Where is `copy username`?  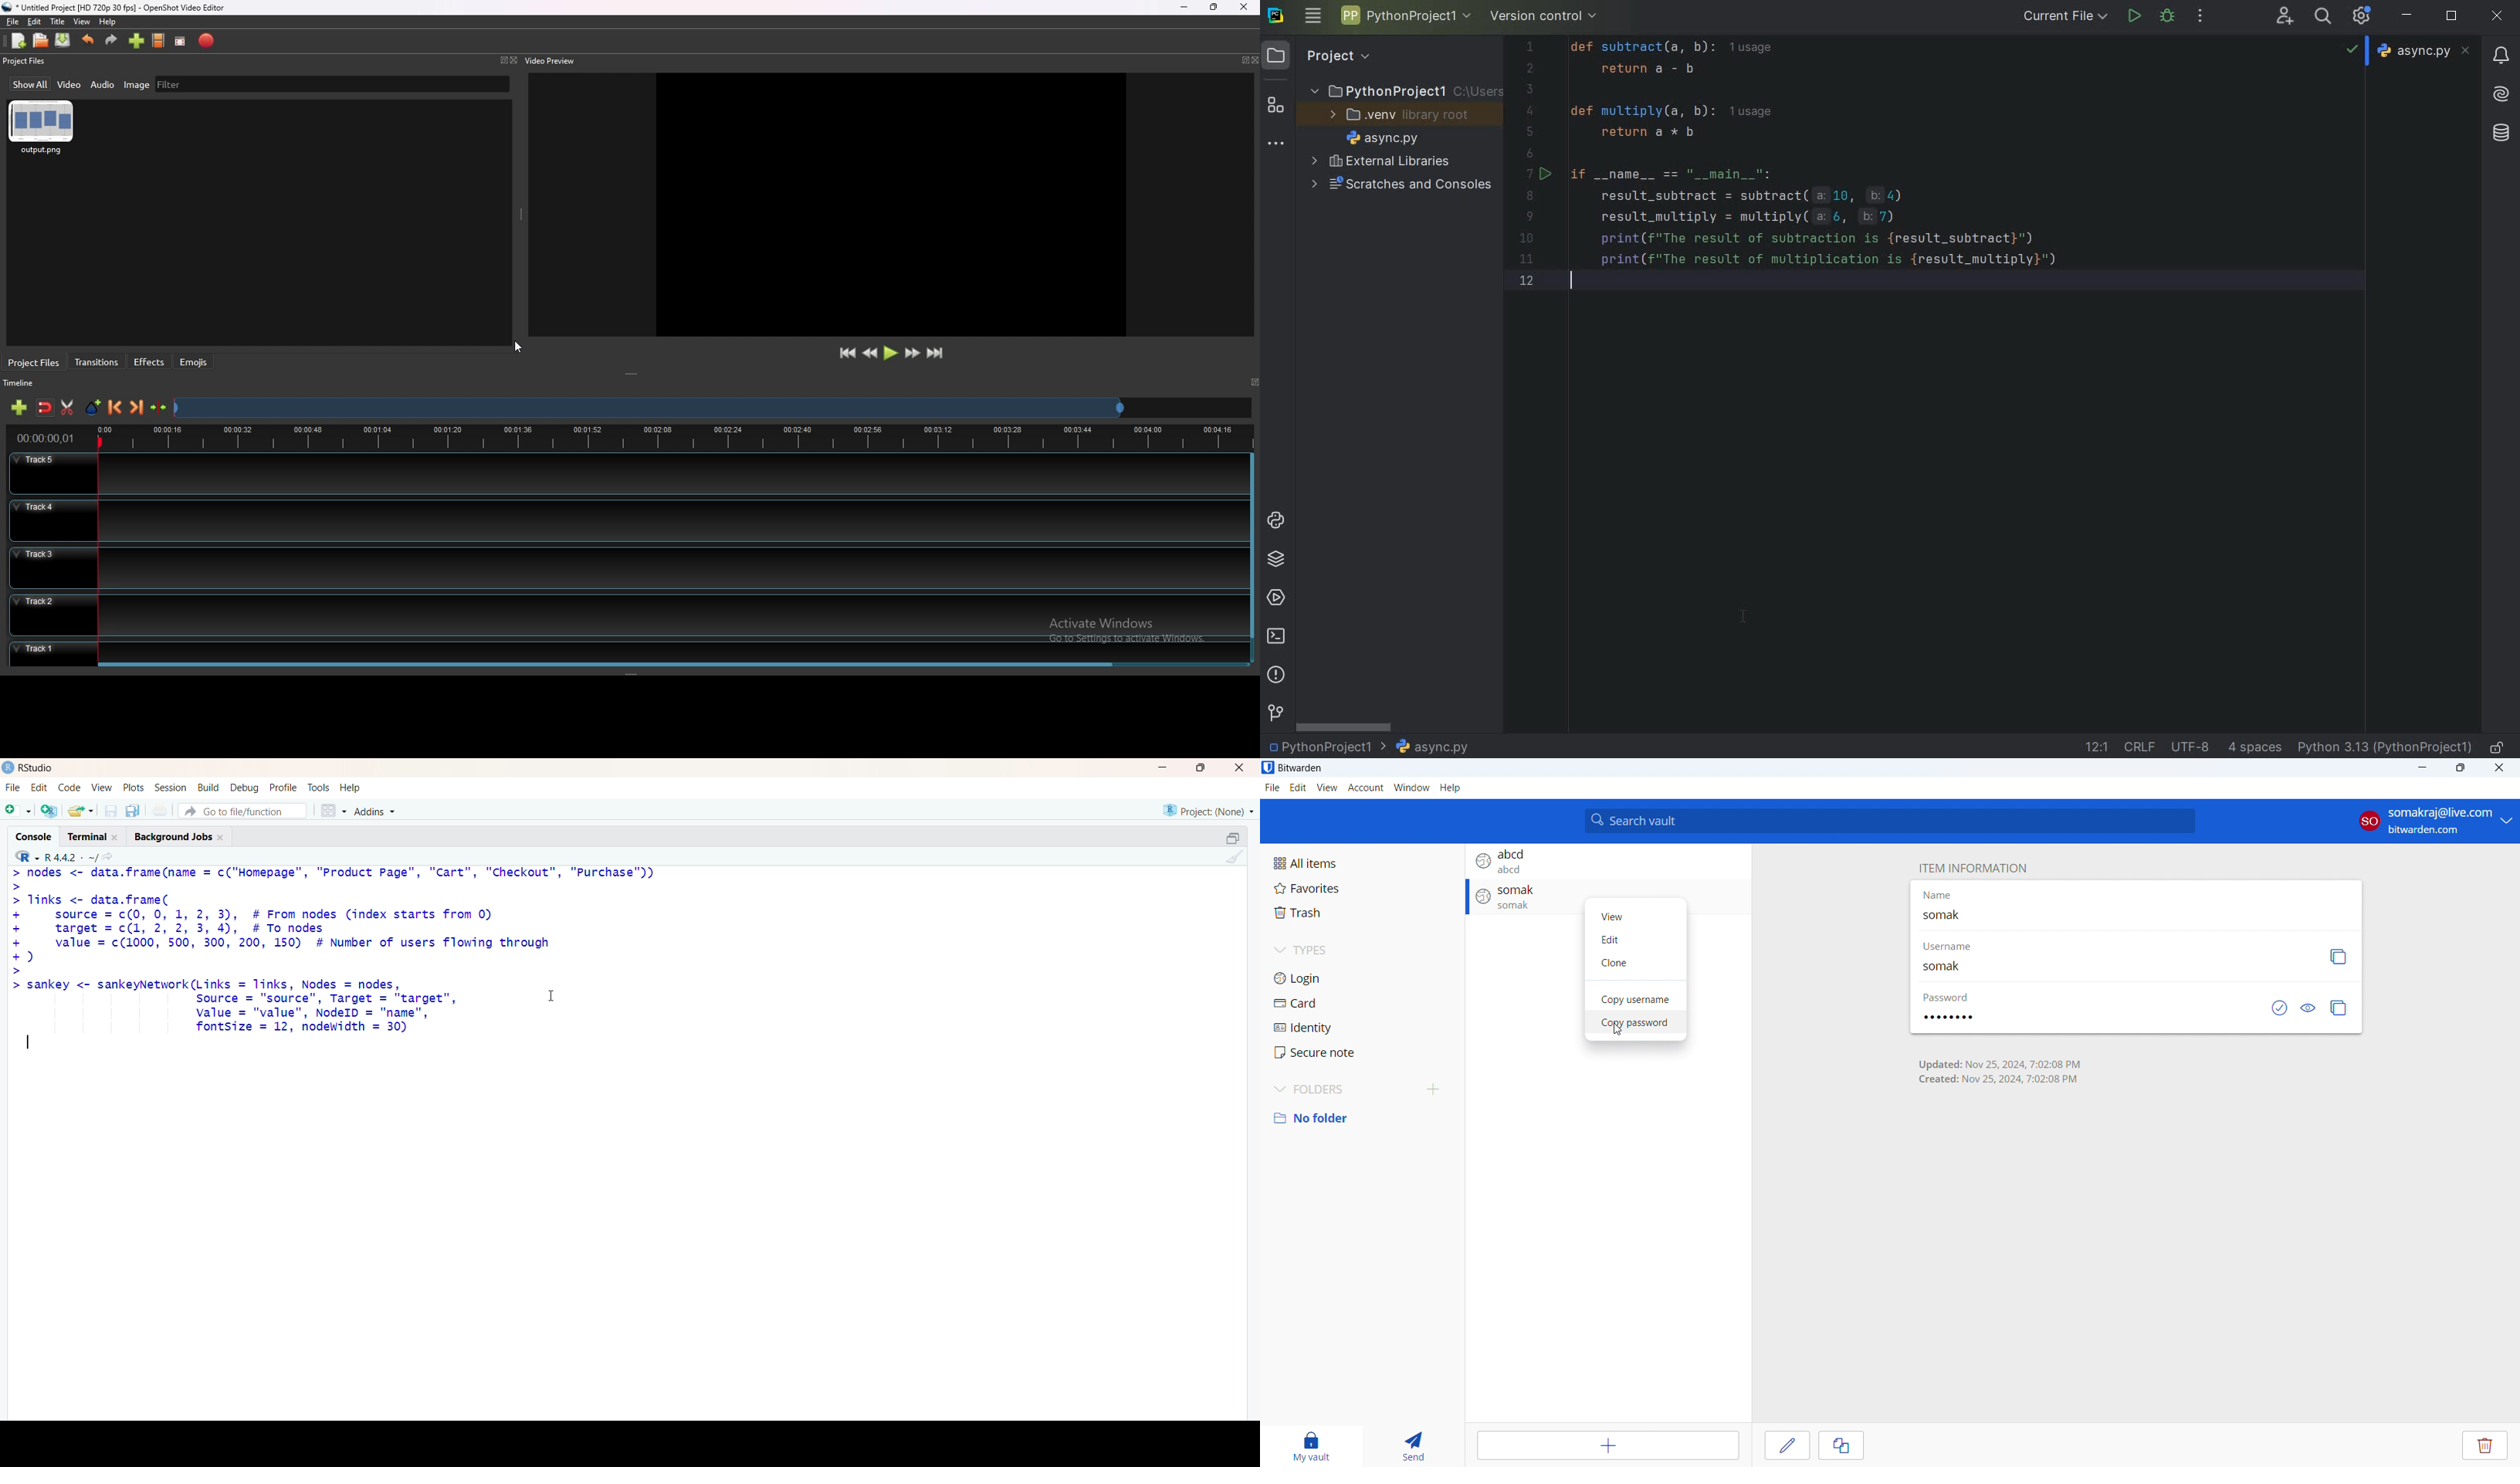 copy username is located at coordinates (2339, 957).